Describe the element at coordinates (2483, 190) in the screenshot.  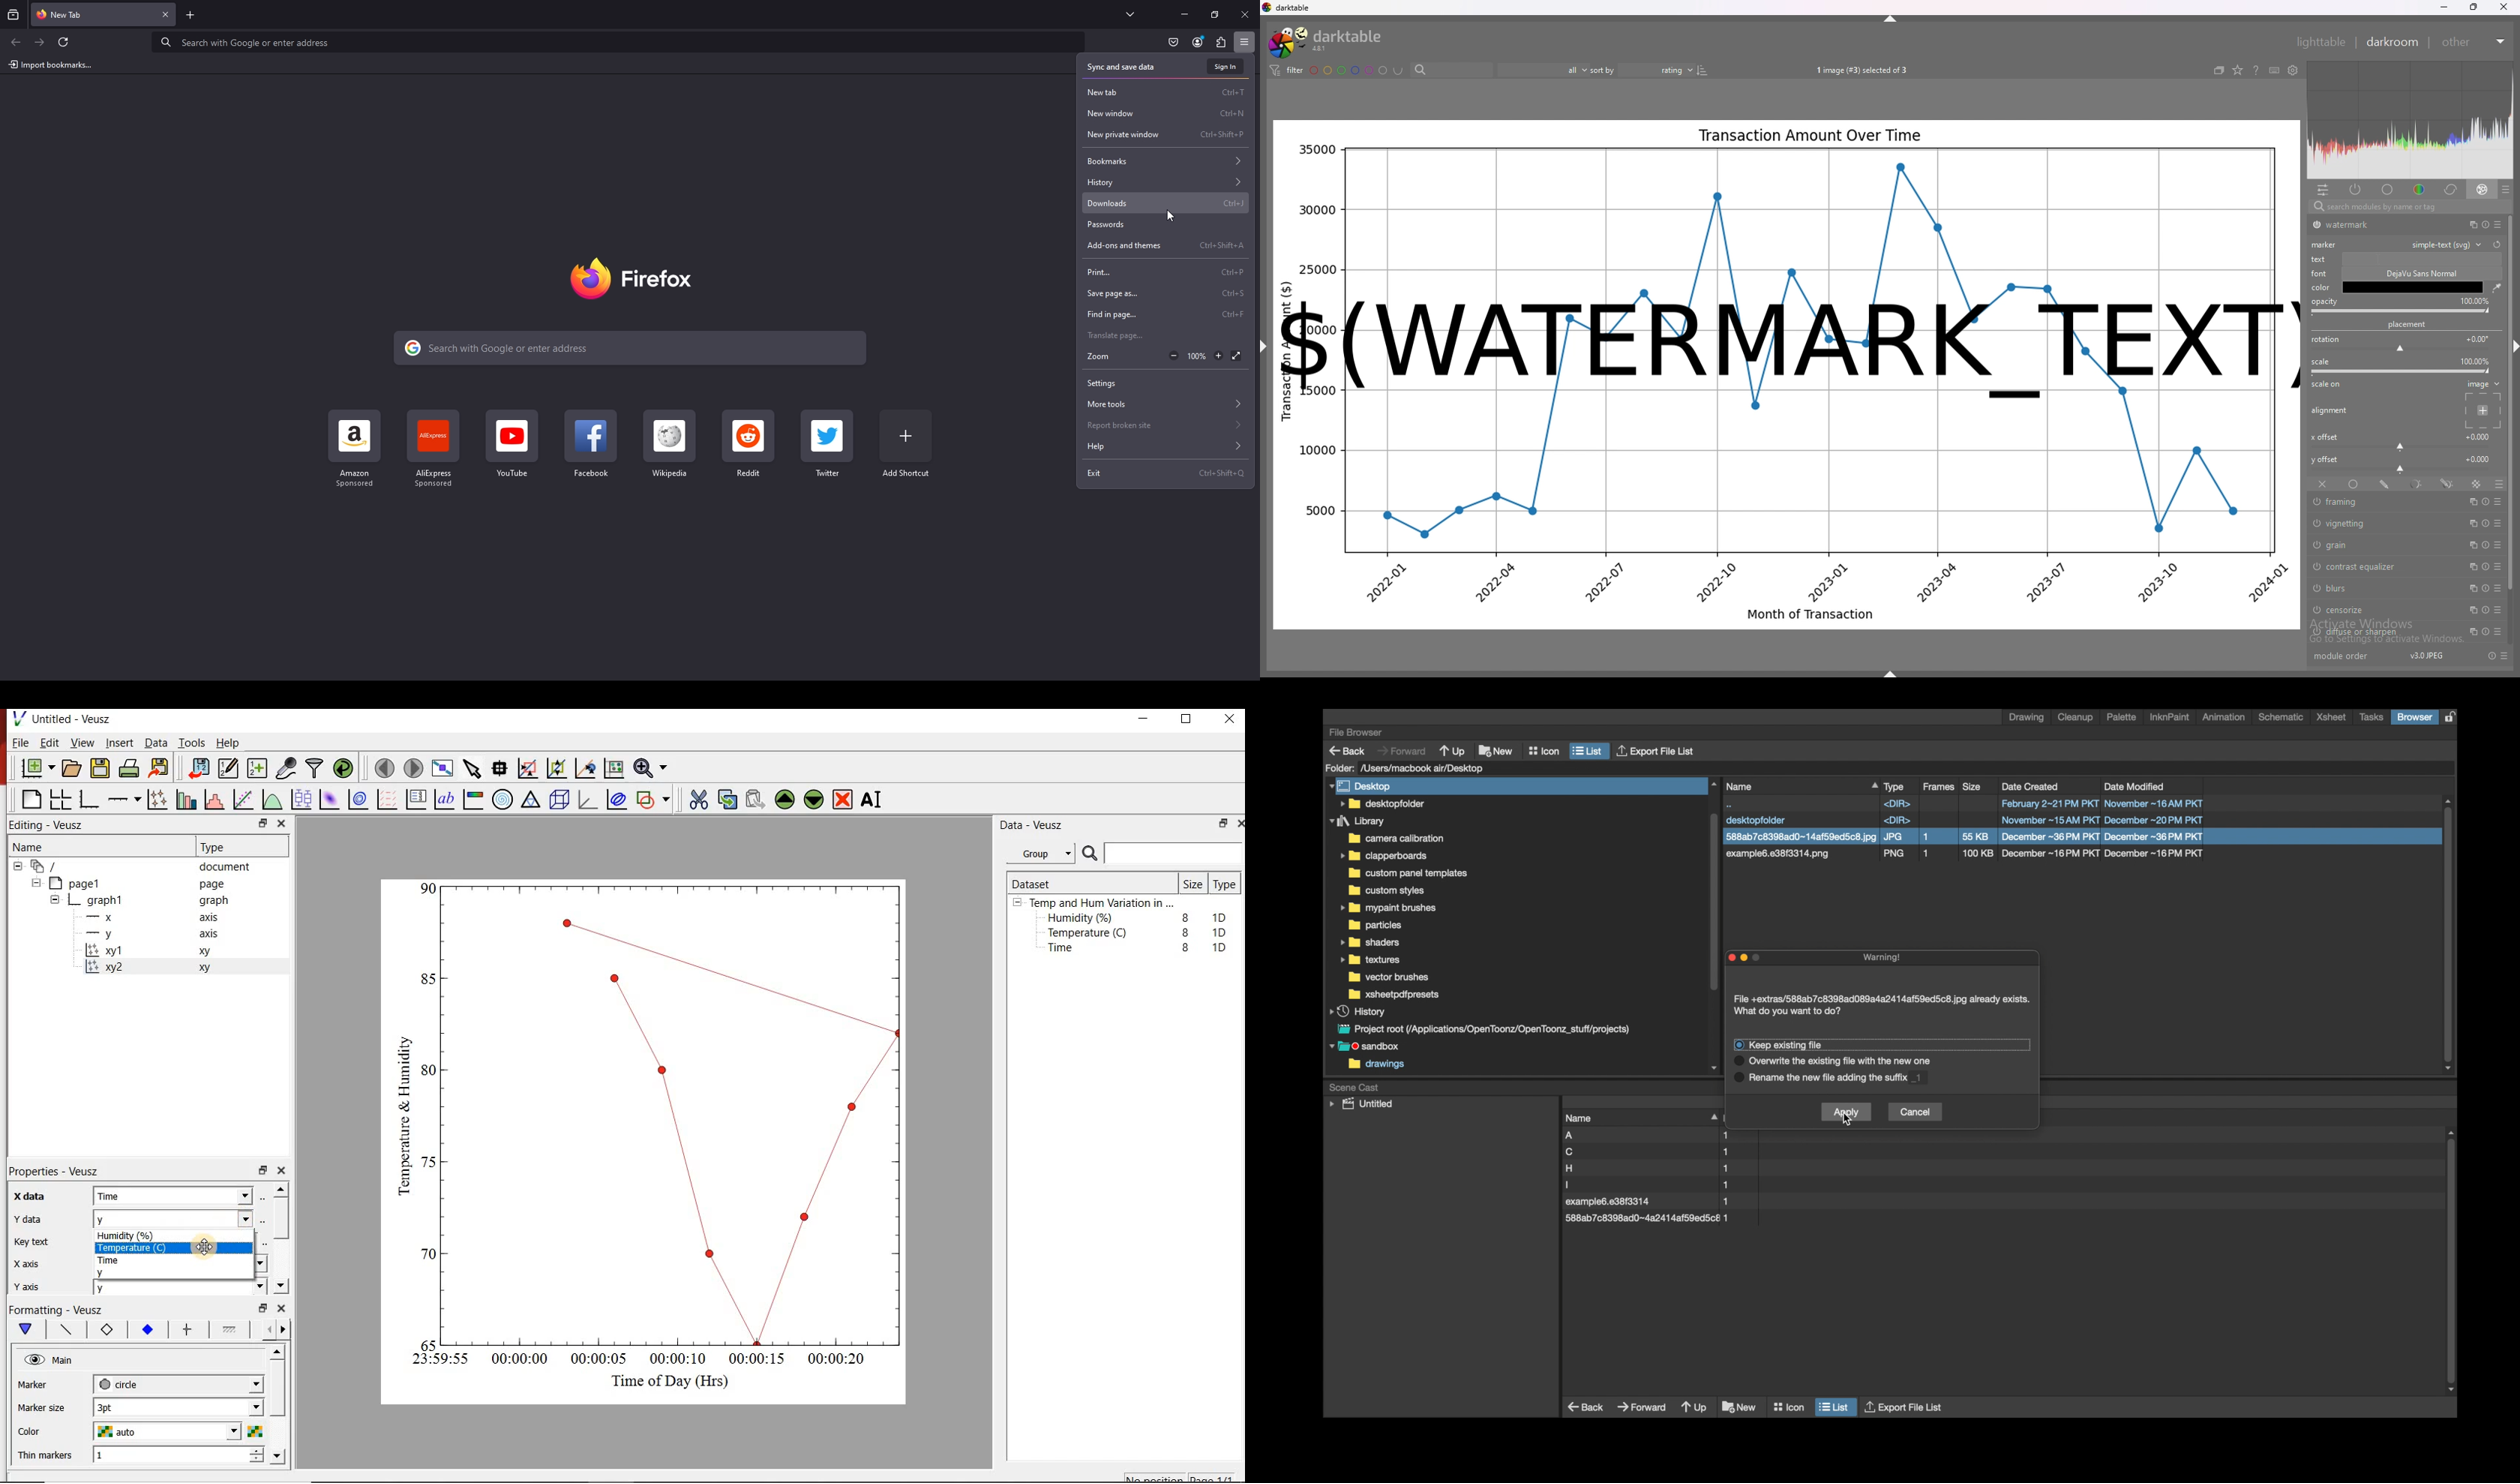
I see `effect` at that location.